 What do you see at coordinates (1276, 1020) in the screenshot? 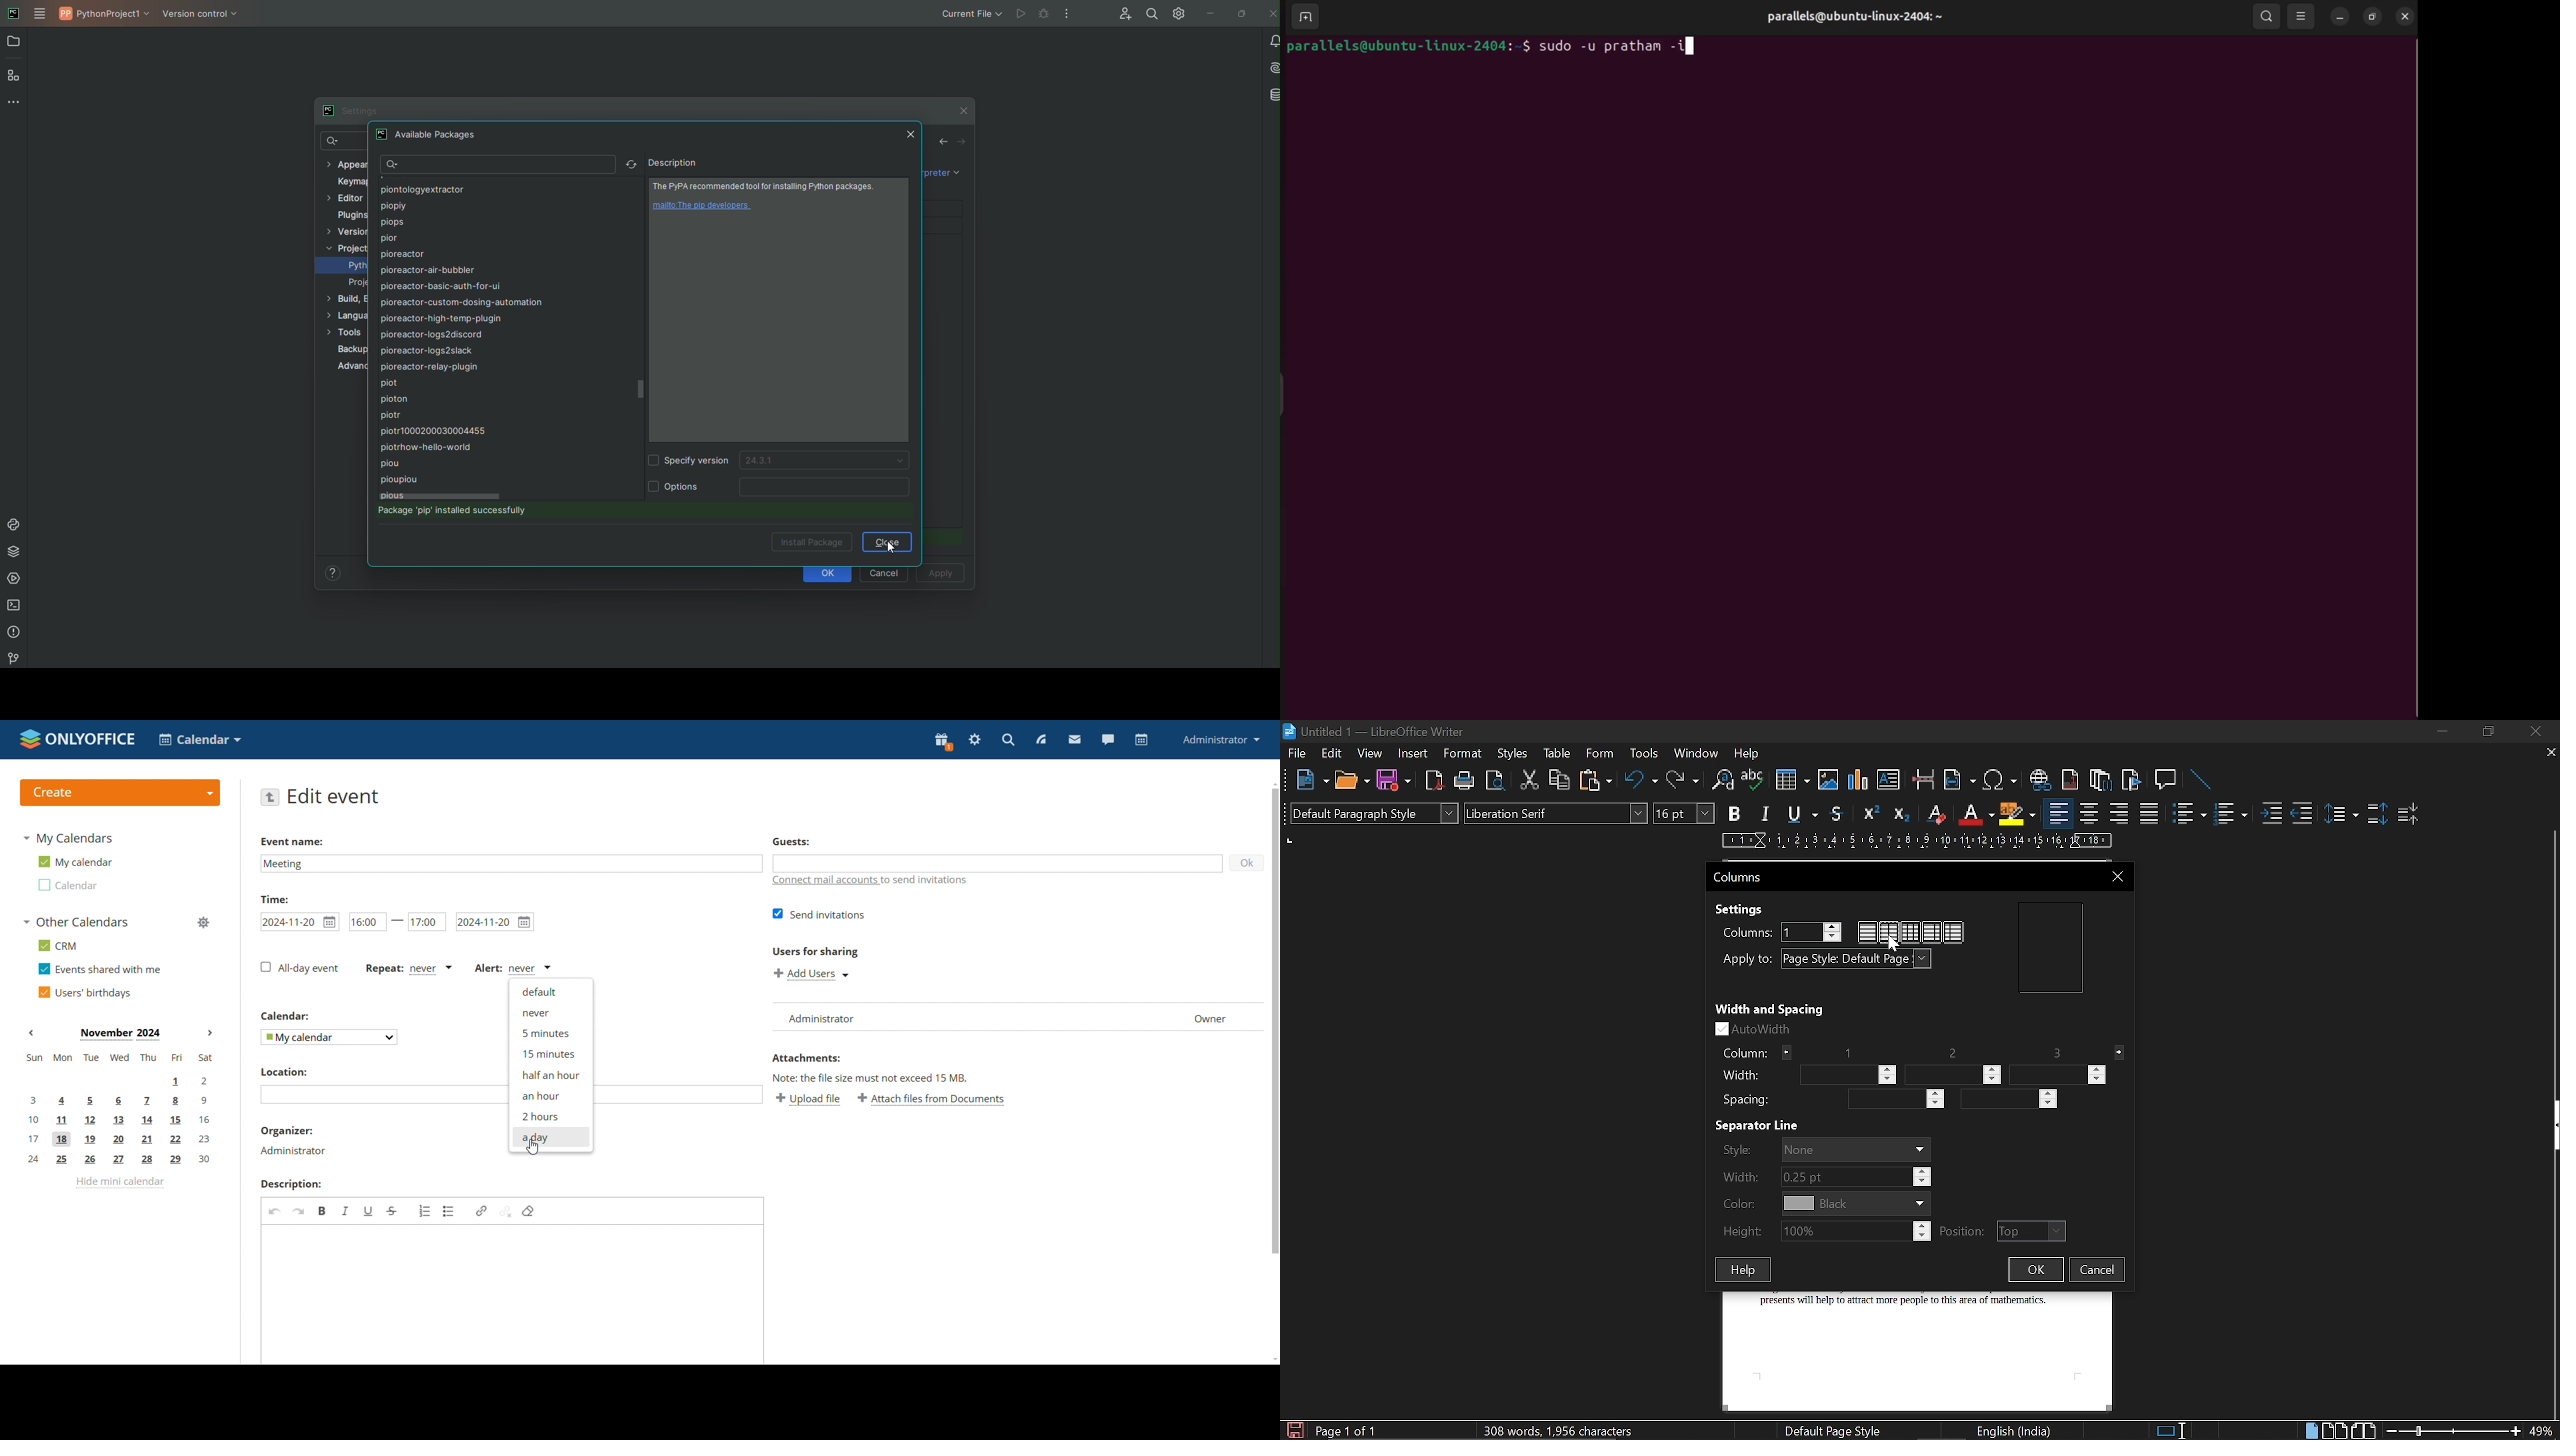
I see `scrollbar` at bounding box center [1276, 1020].